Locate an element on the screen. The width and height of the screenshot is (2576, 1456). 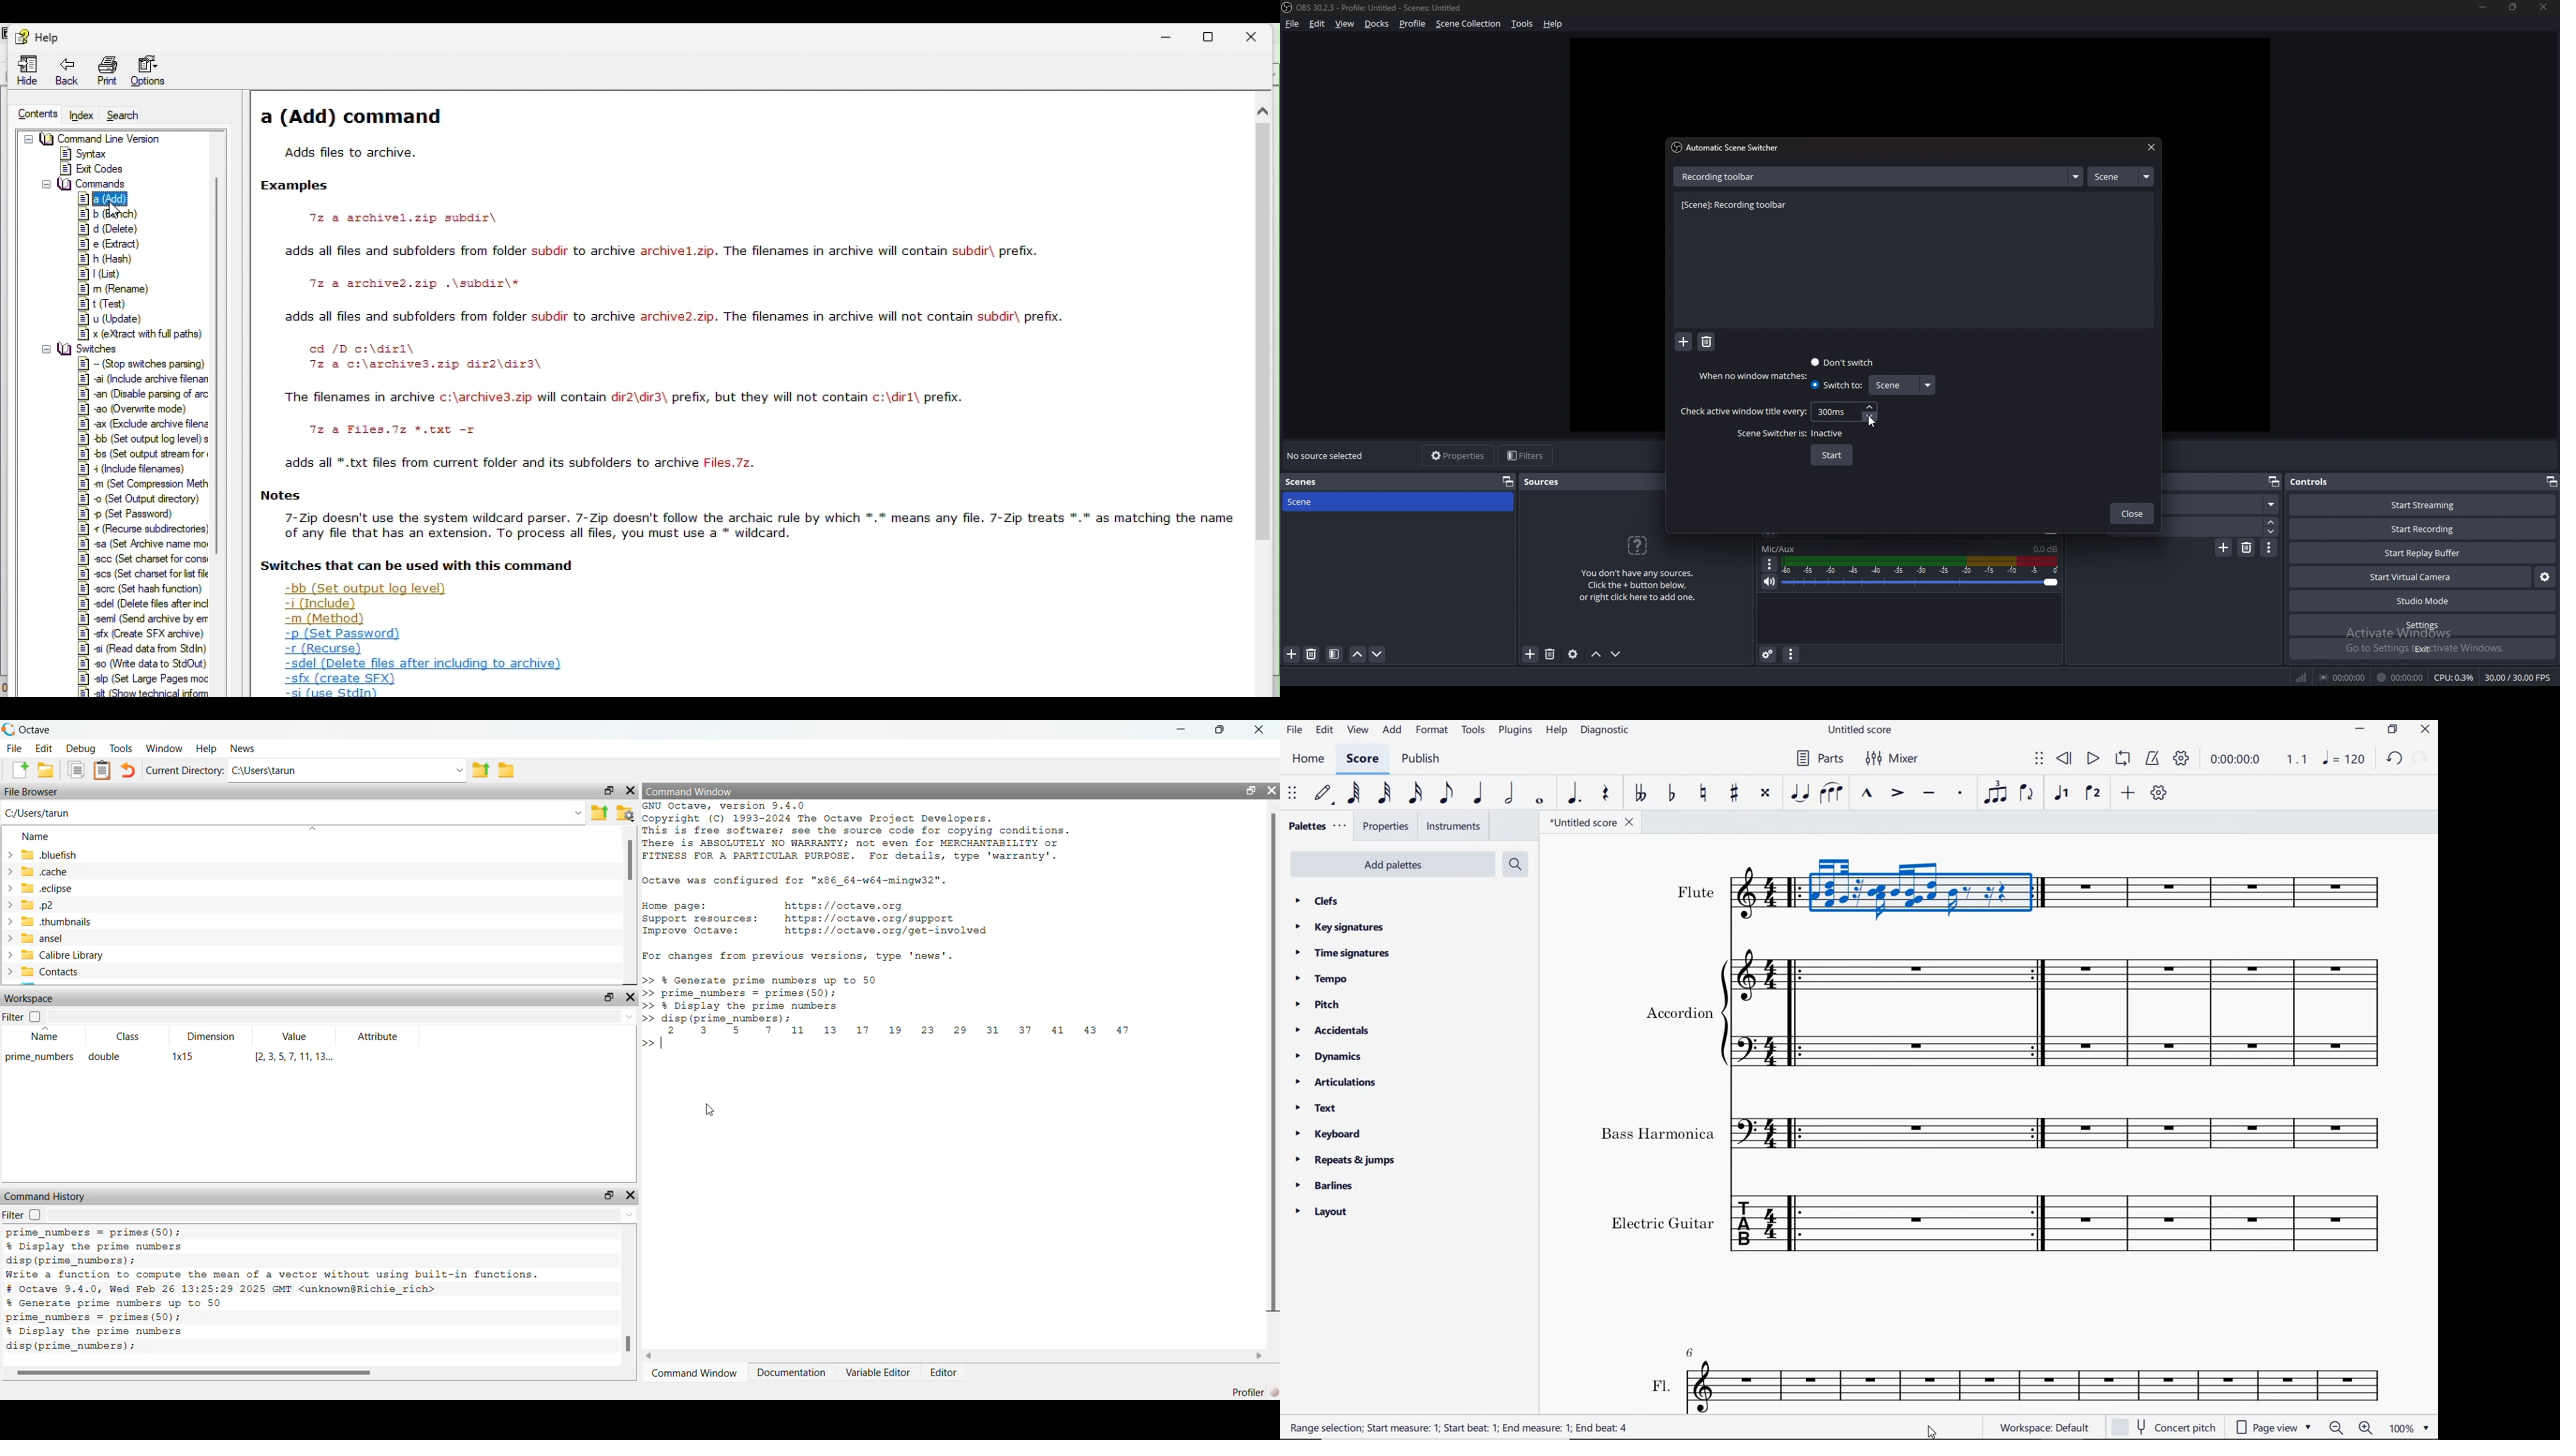
advanced audio properties is located at coordinates (1768, 654).